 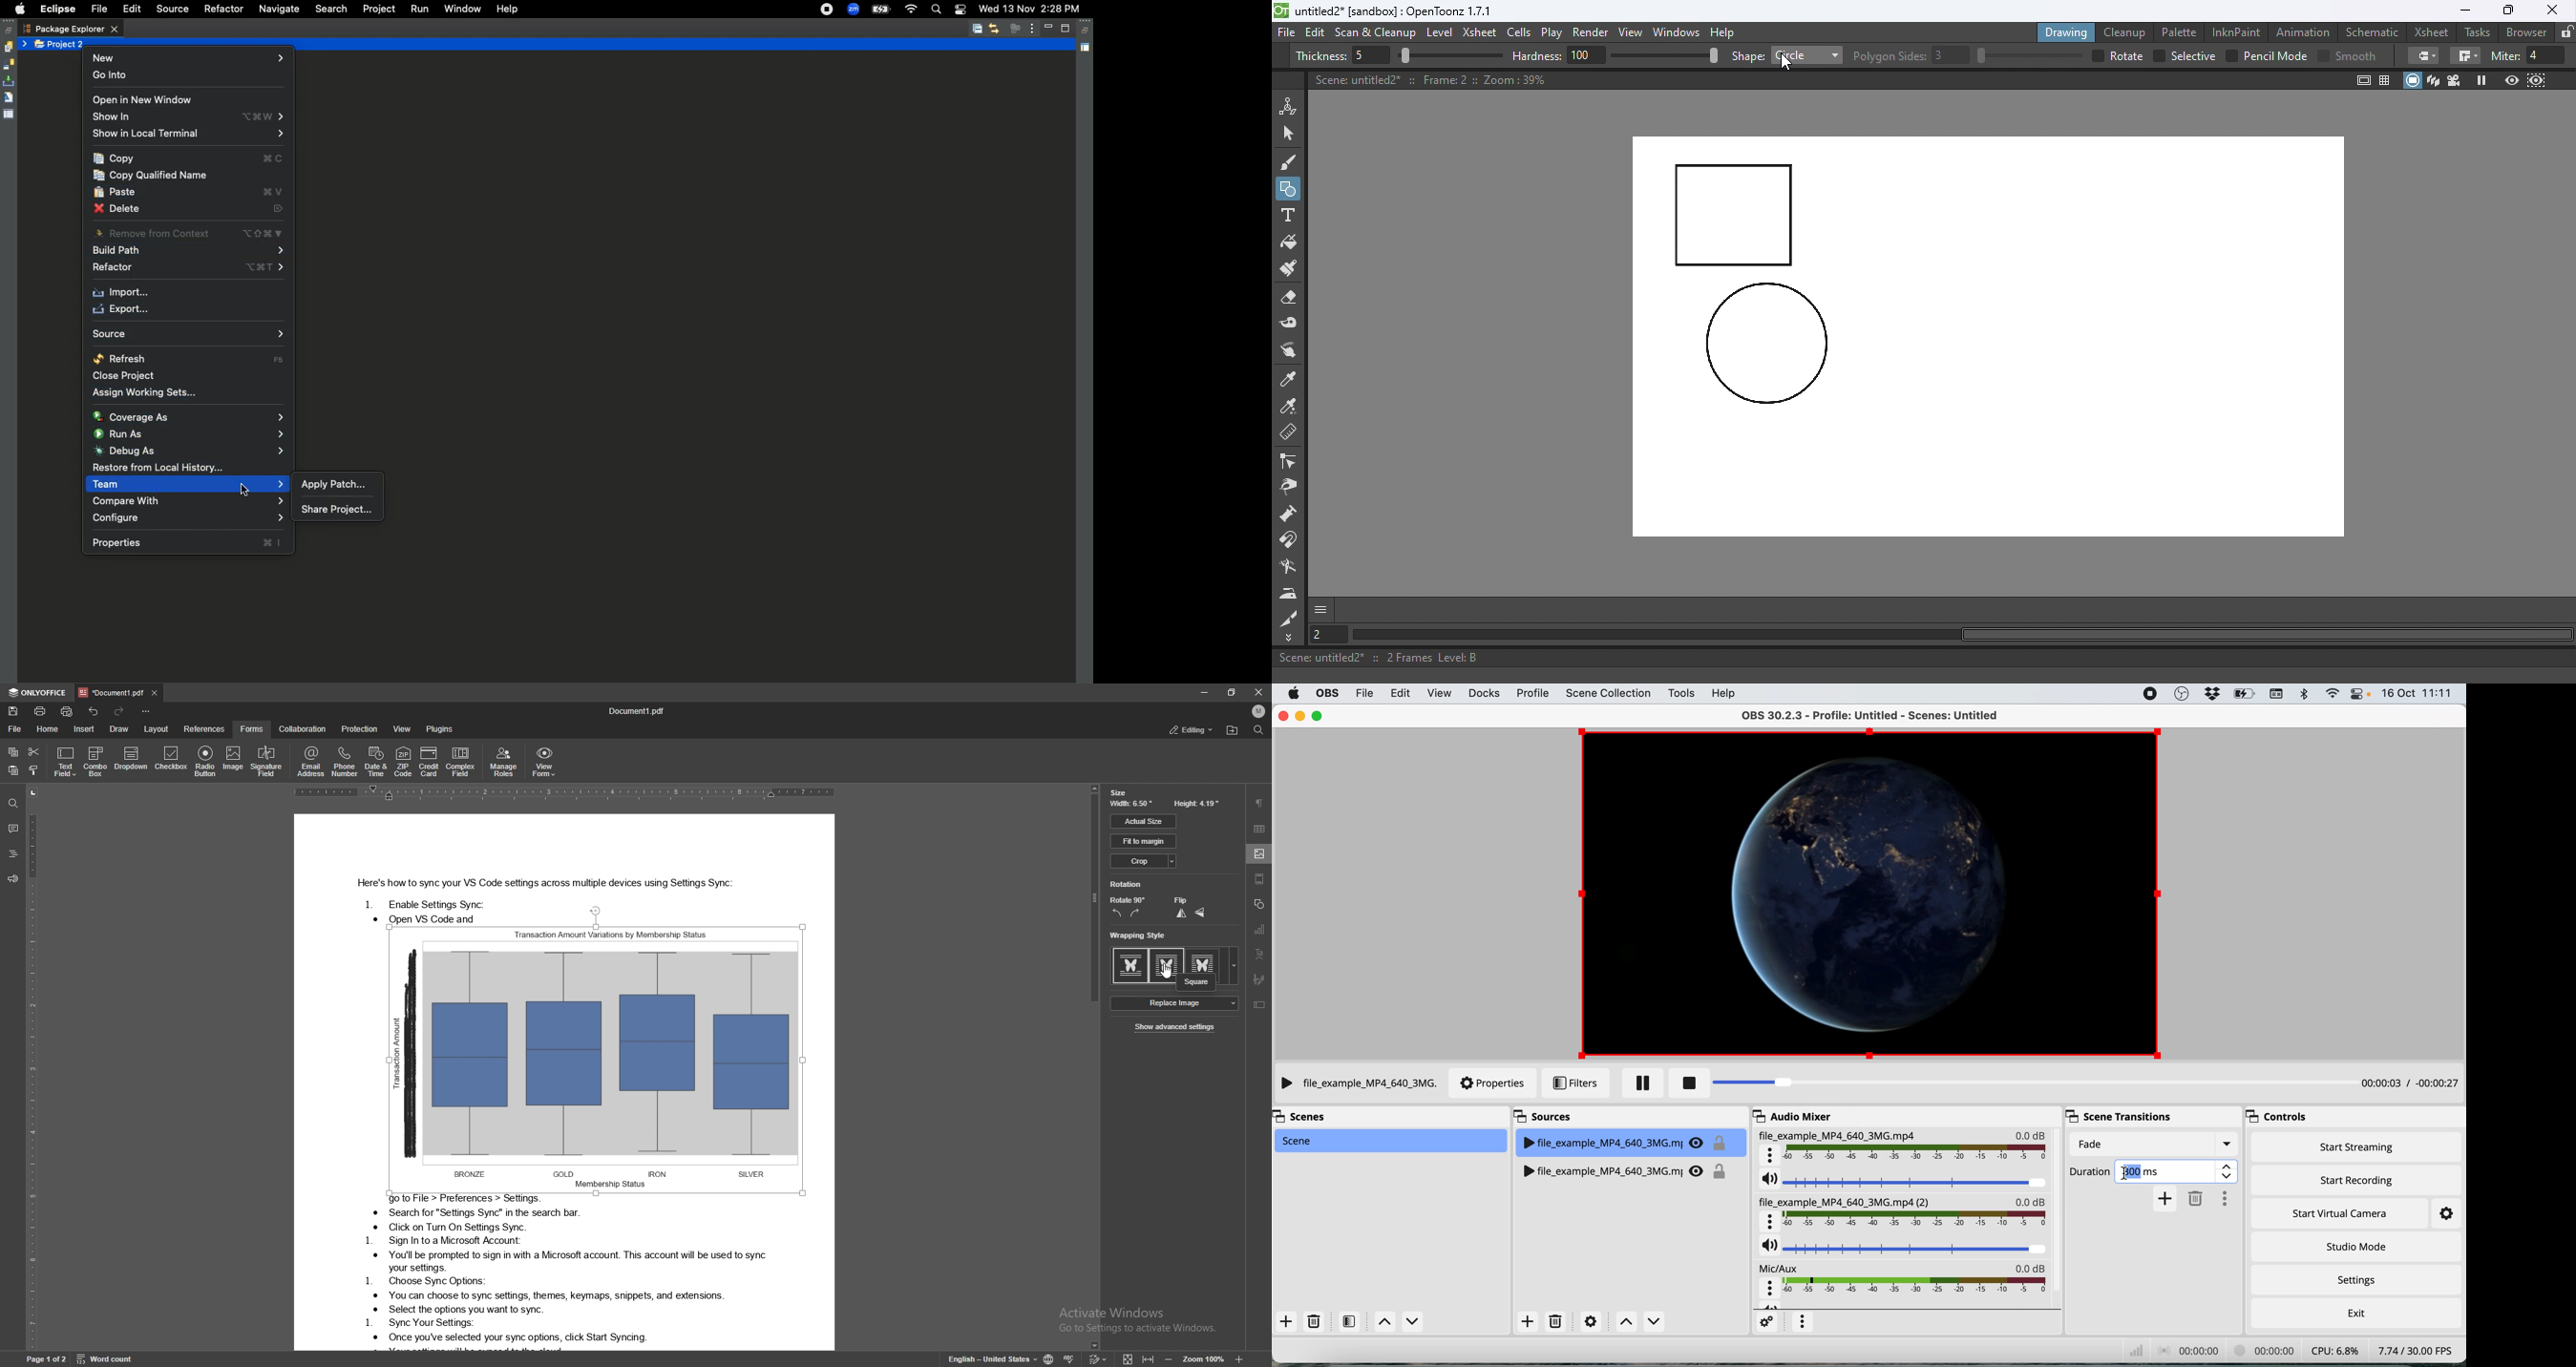 What do you see at coordinates (1803, 1322) in the screenshot?
I see `more options` at bounding box center [1803, 1322].